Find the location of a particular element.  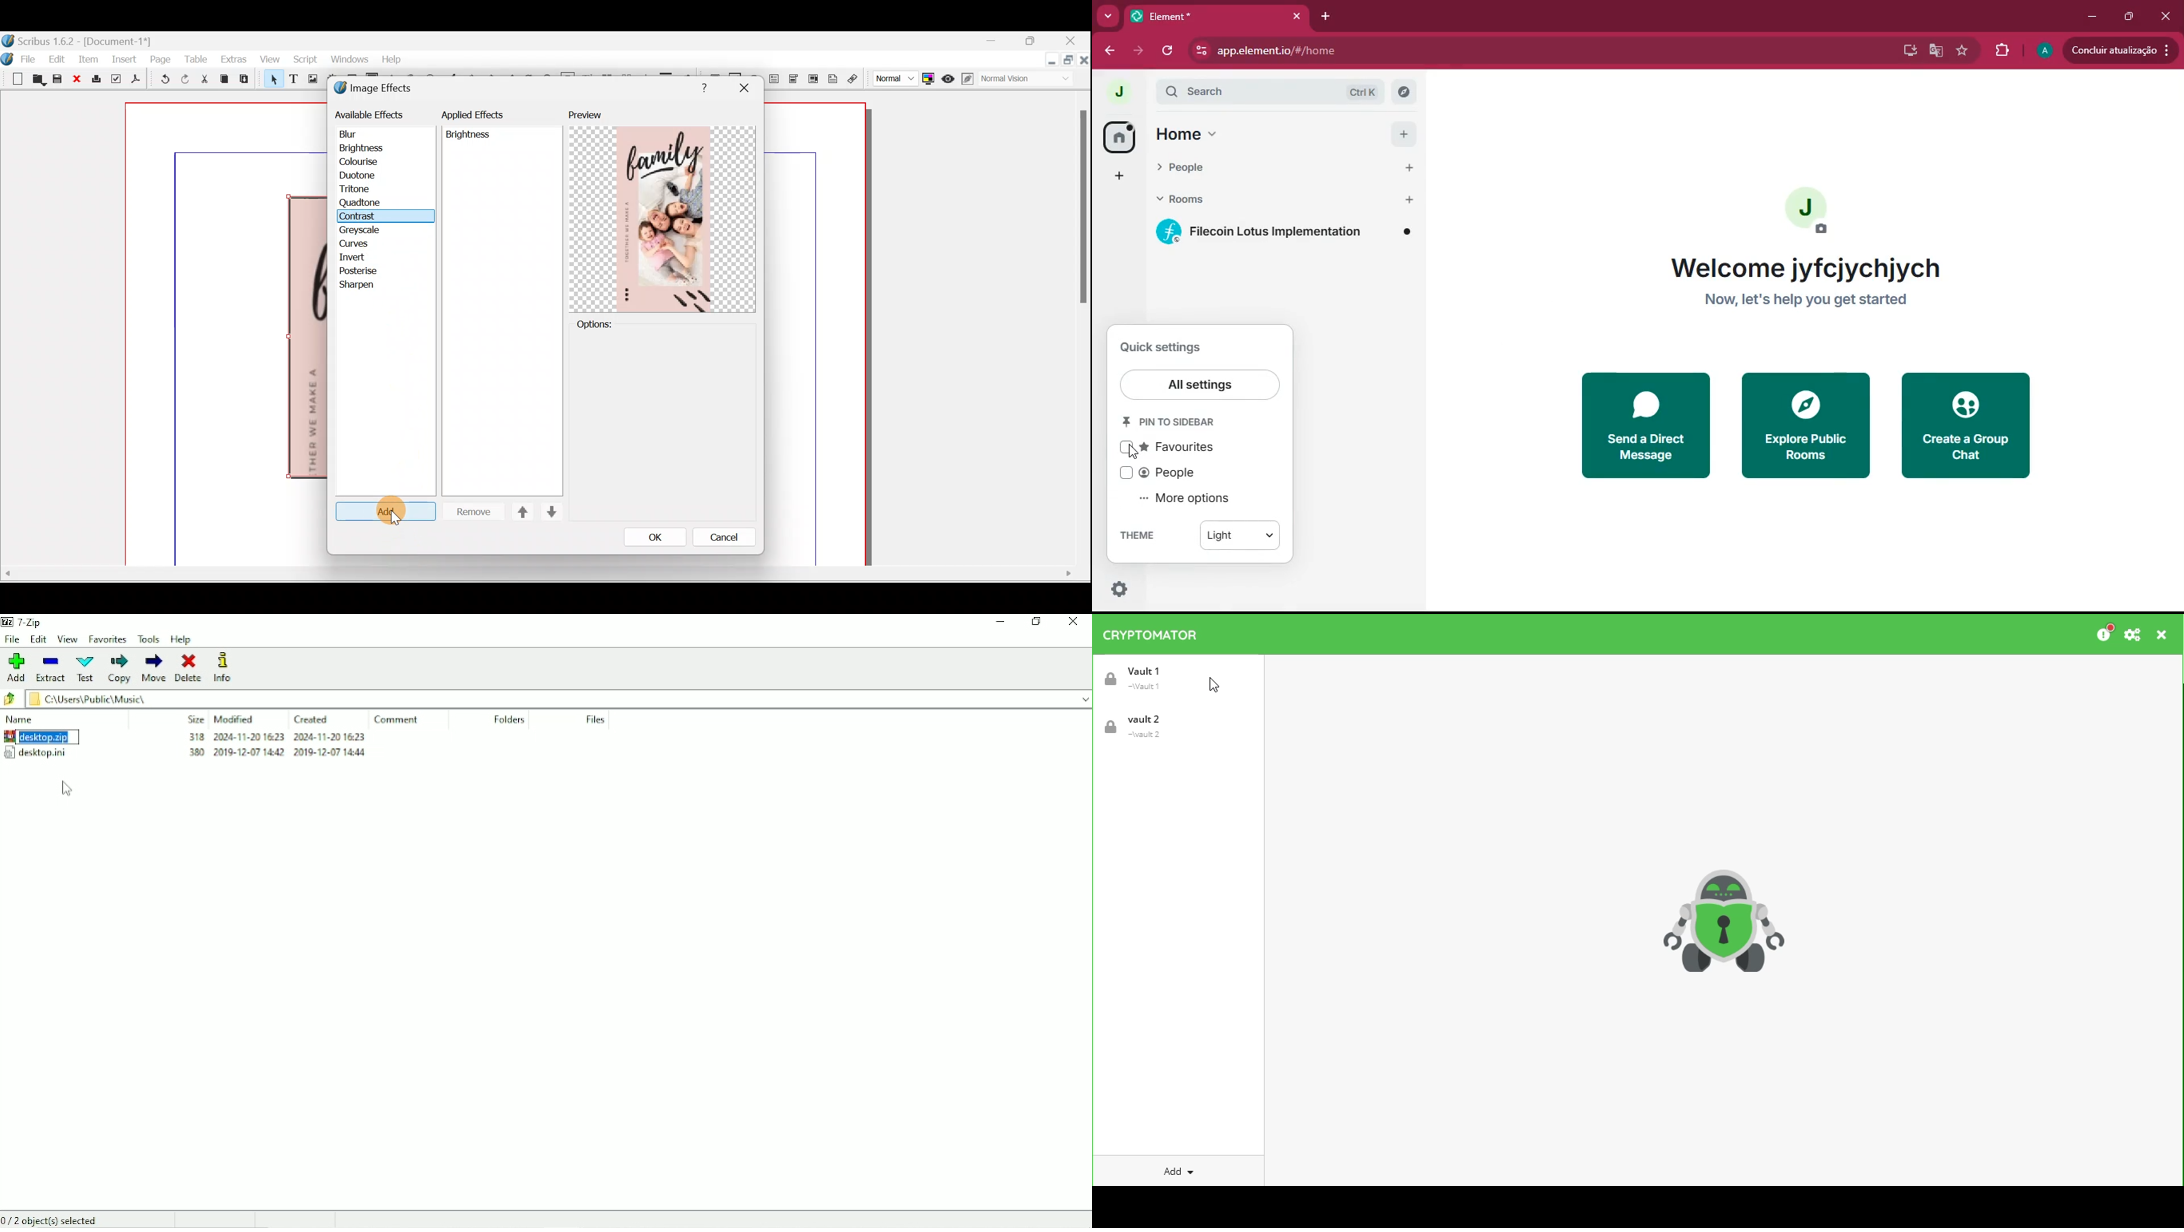

Tools is located at coordinates (149, 640).